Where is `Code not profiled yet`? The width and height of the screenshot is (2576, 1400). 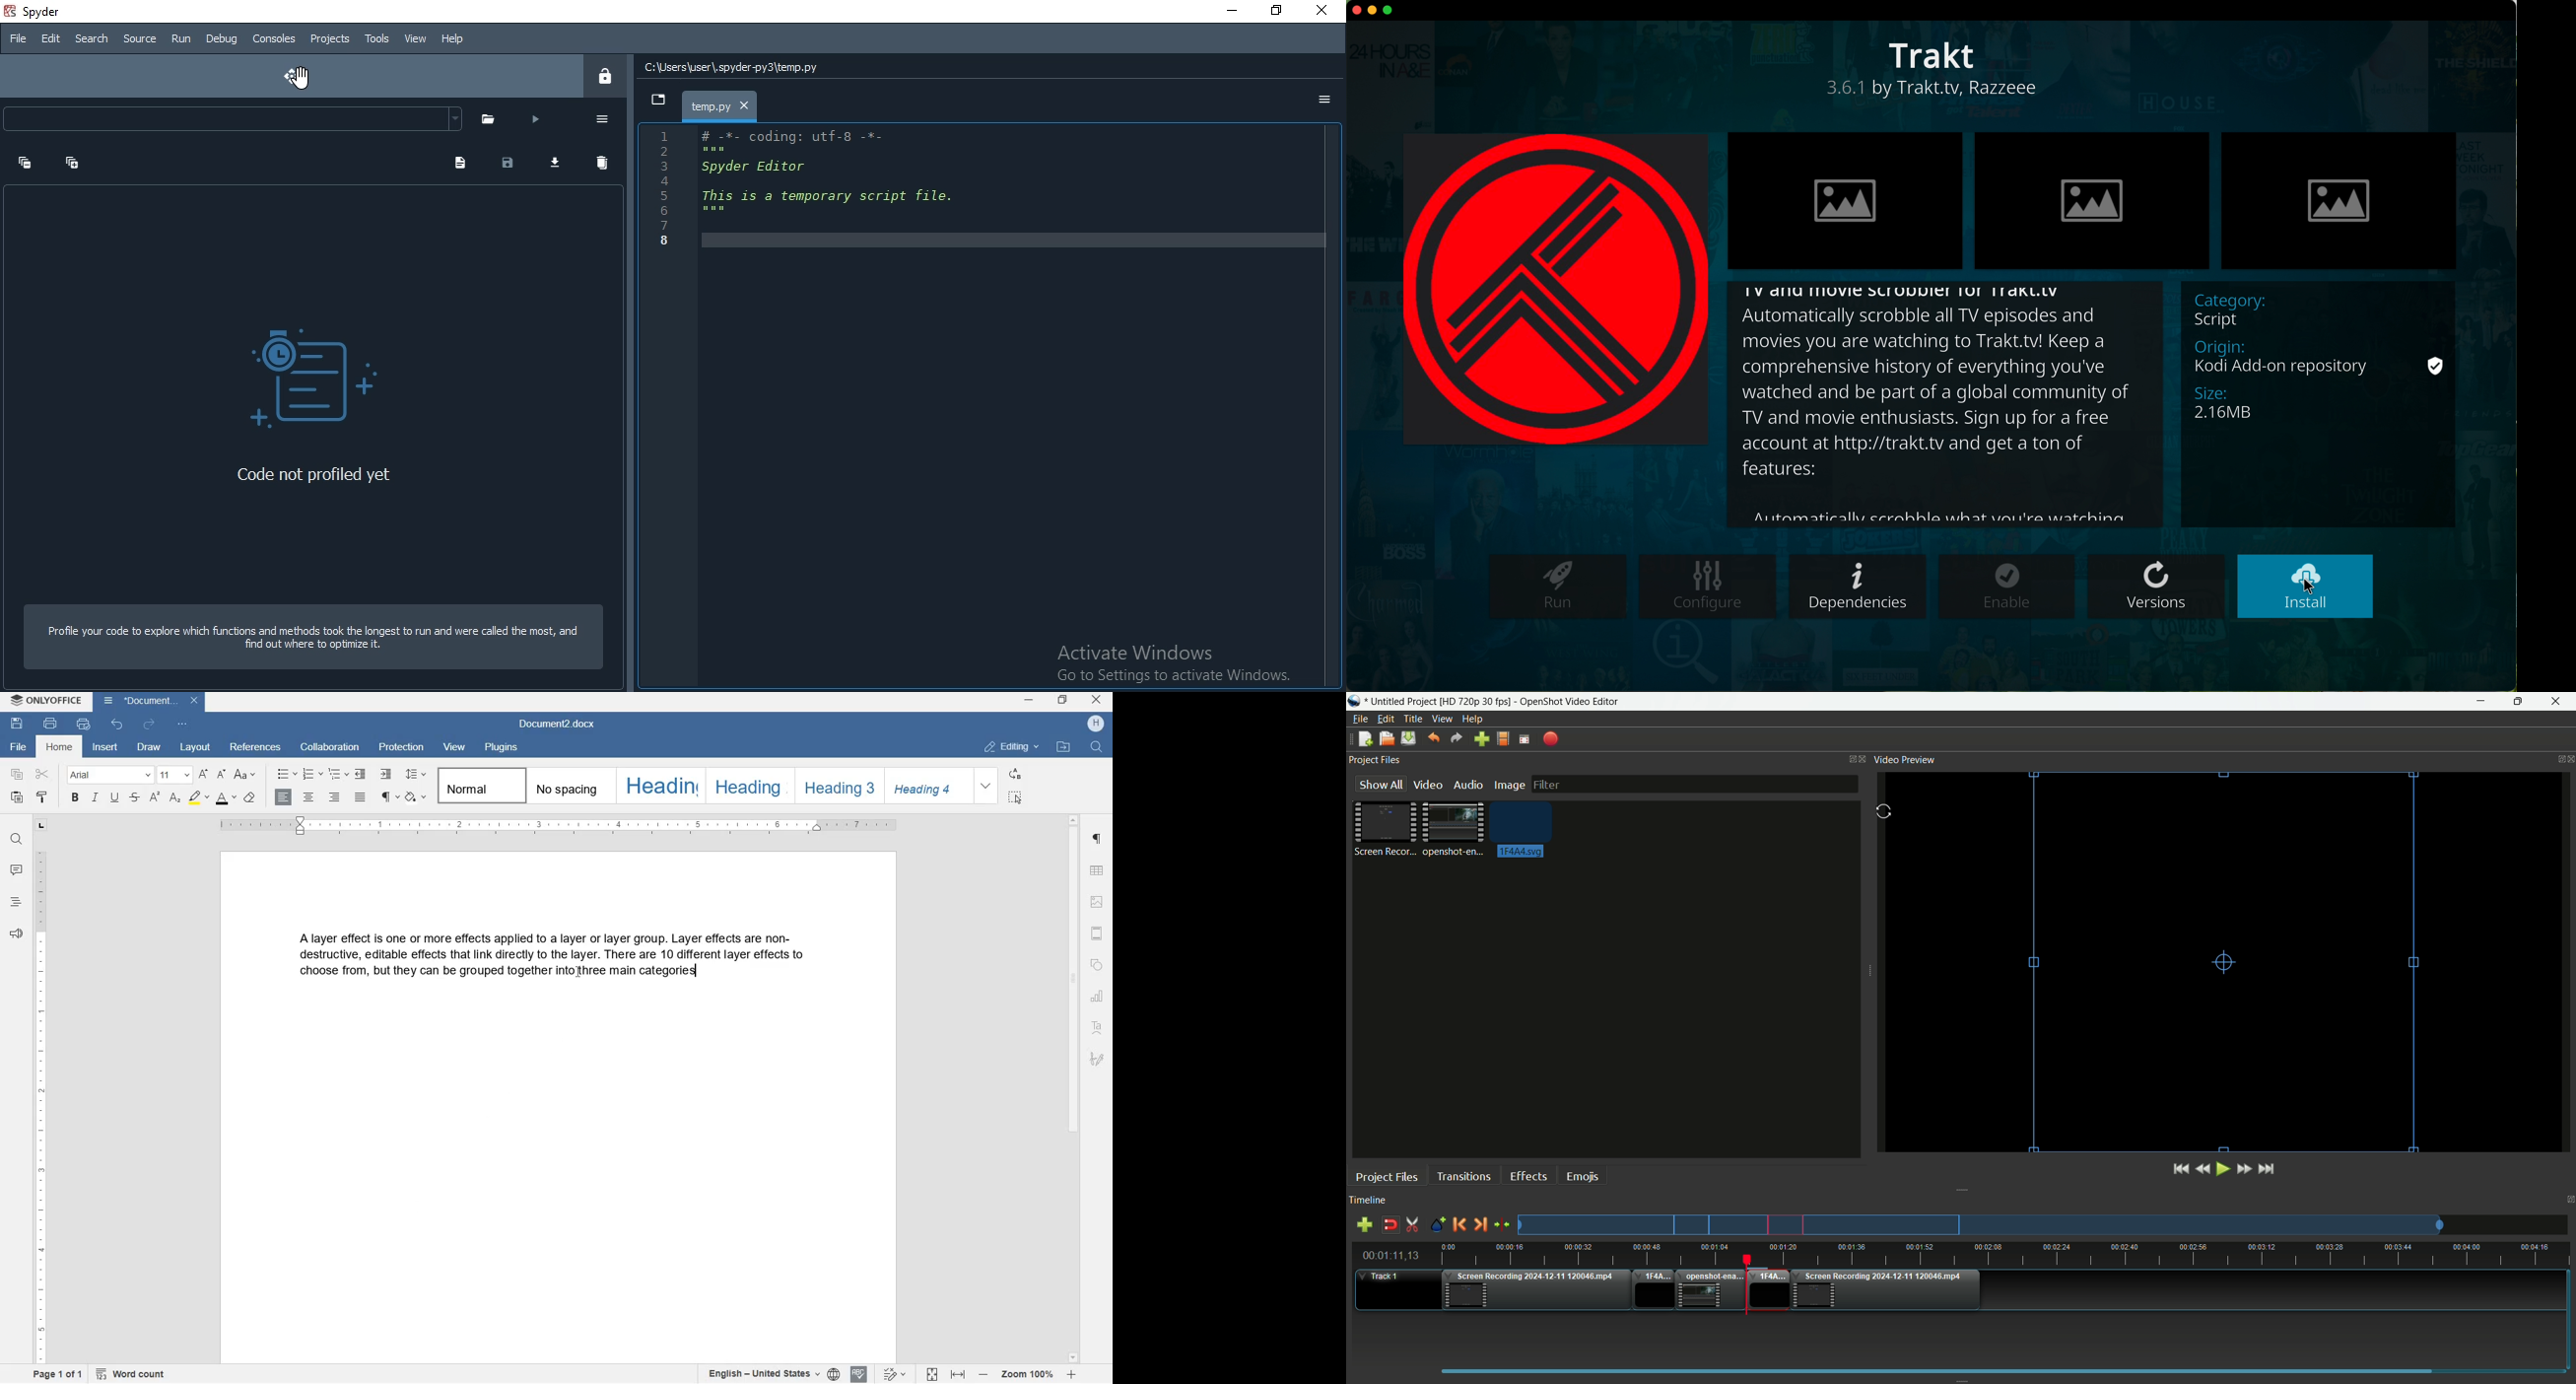
Code not profiled yet is located at coordinates (317, 473).